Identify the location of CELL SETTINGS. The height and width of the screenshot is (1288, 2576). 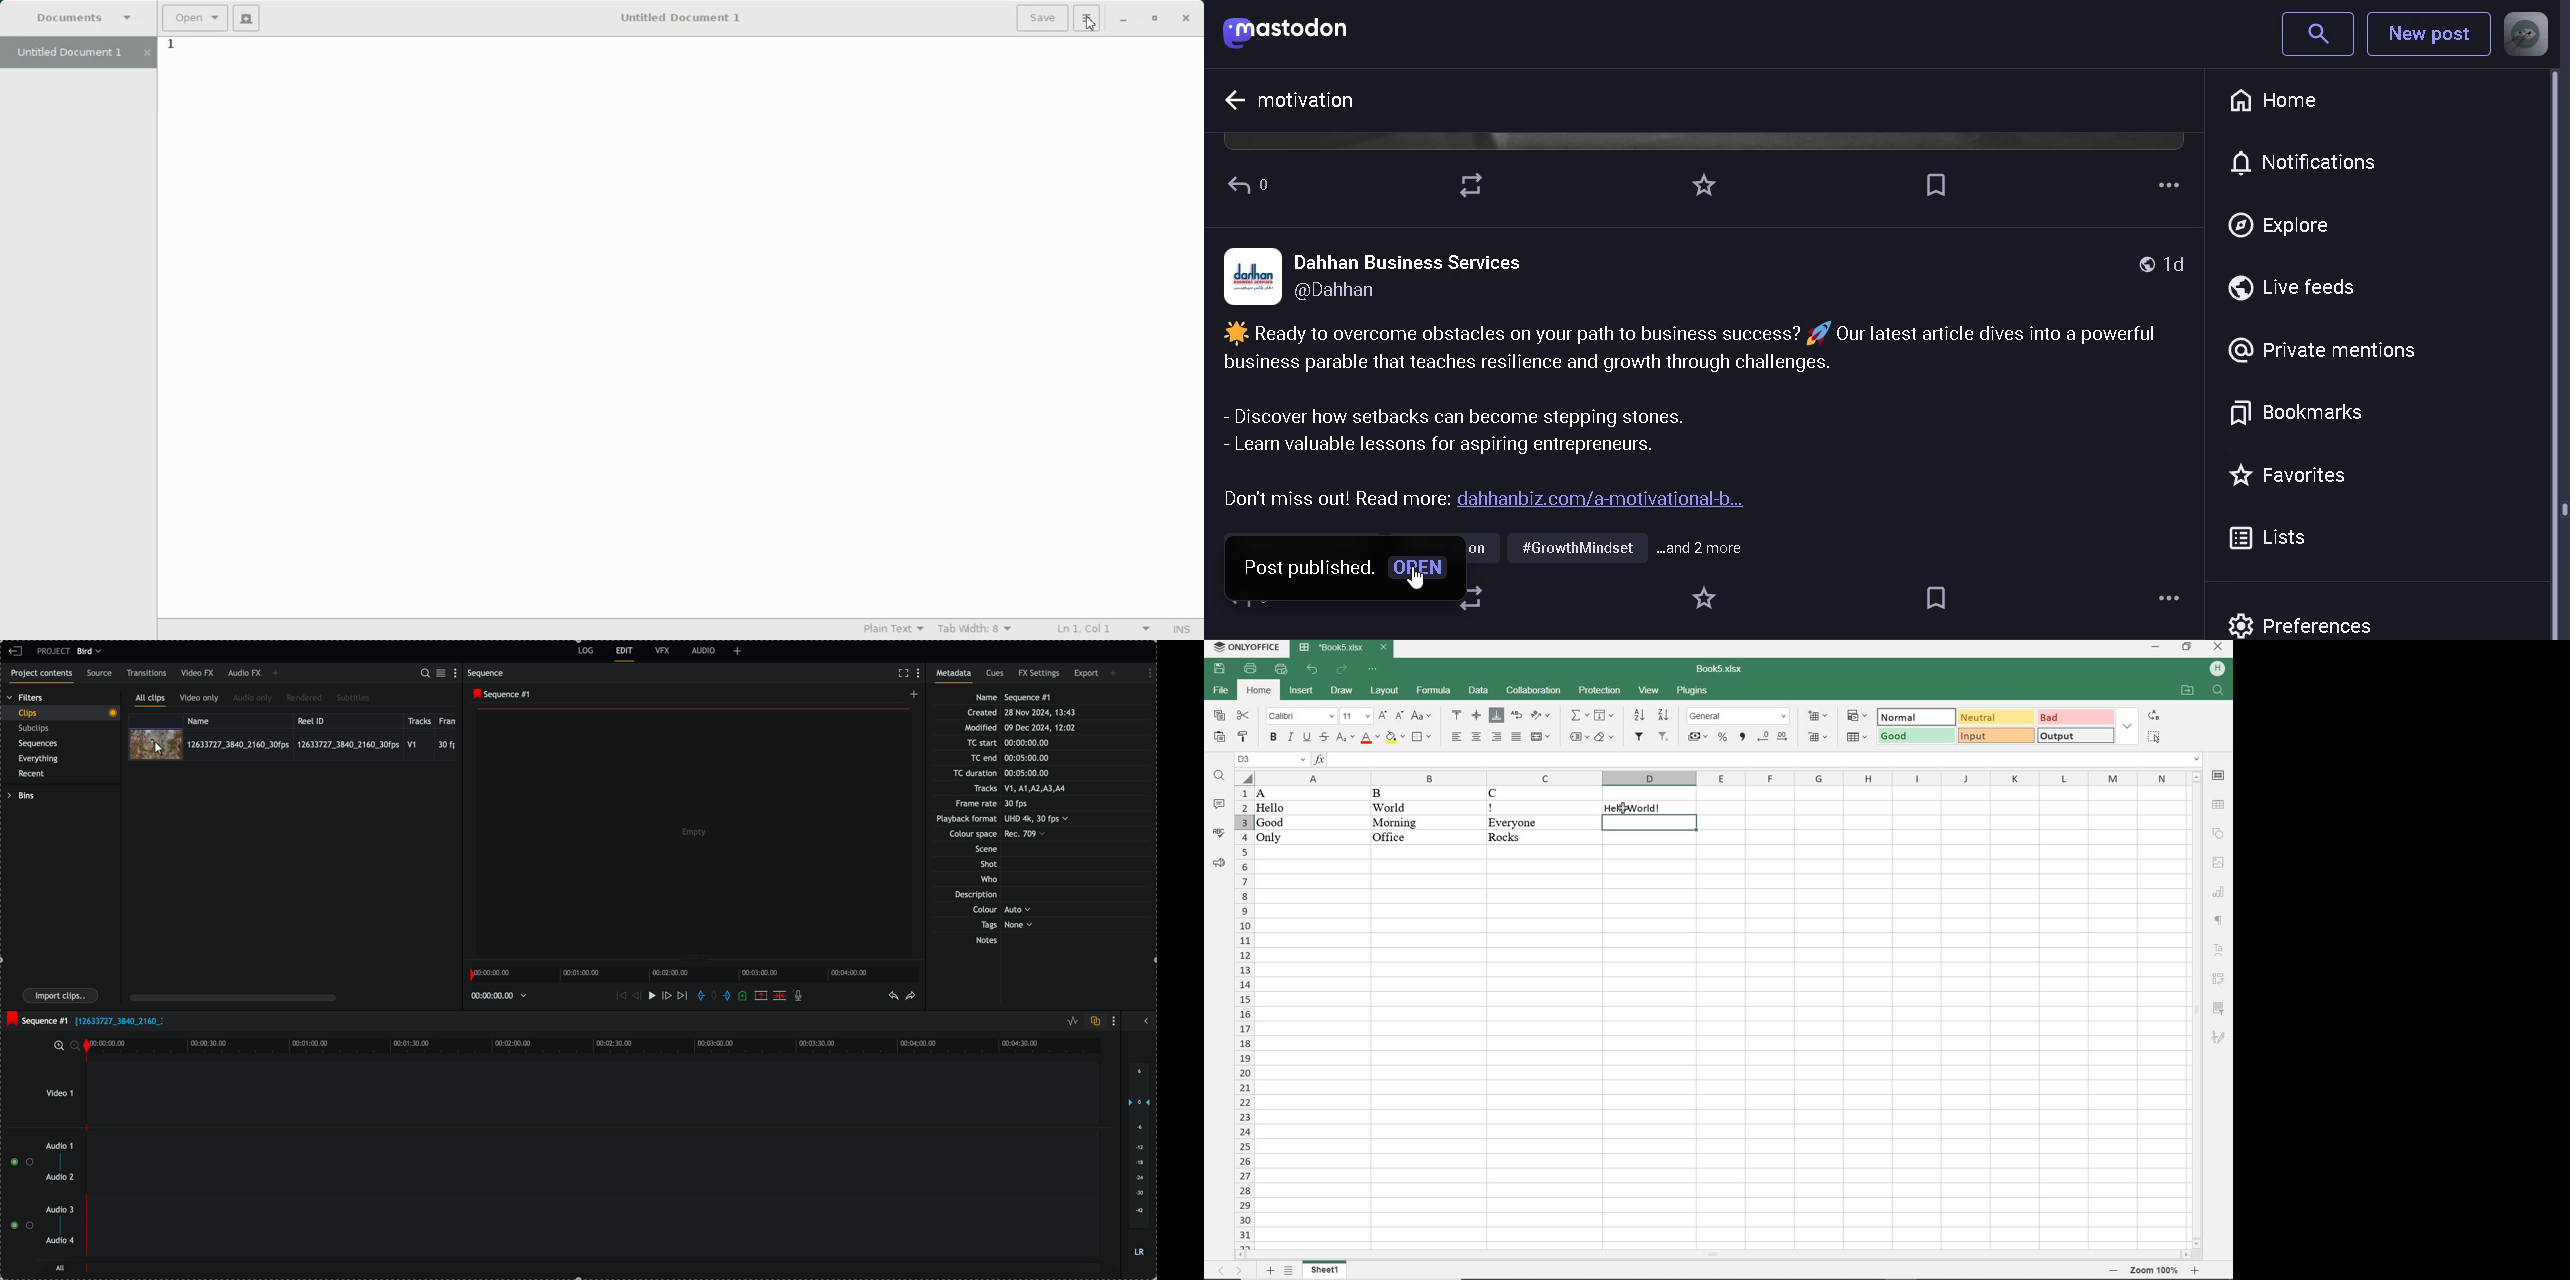
(2219, 775).